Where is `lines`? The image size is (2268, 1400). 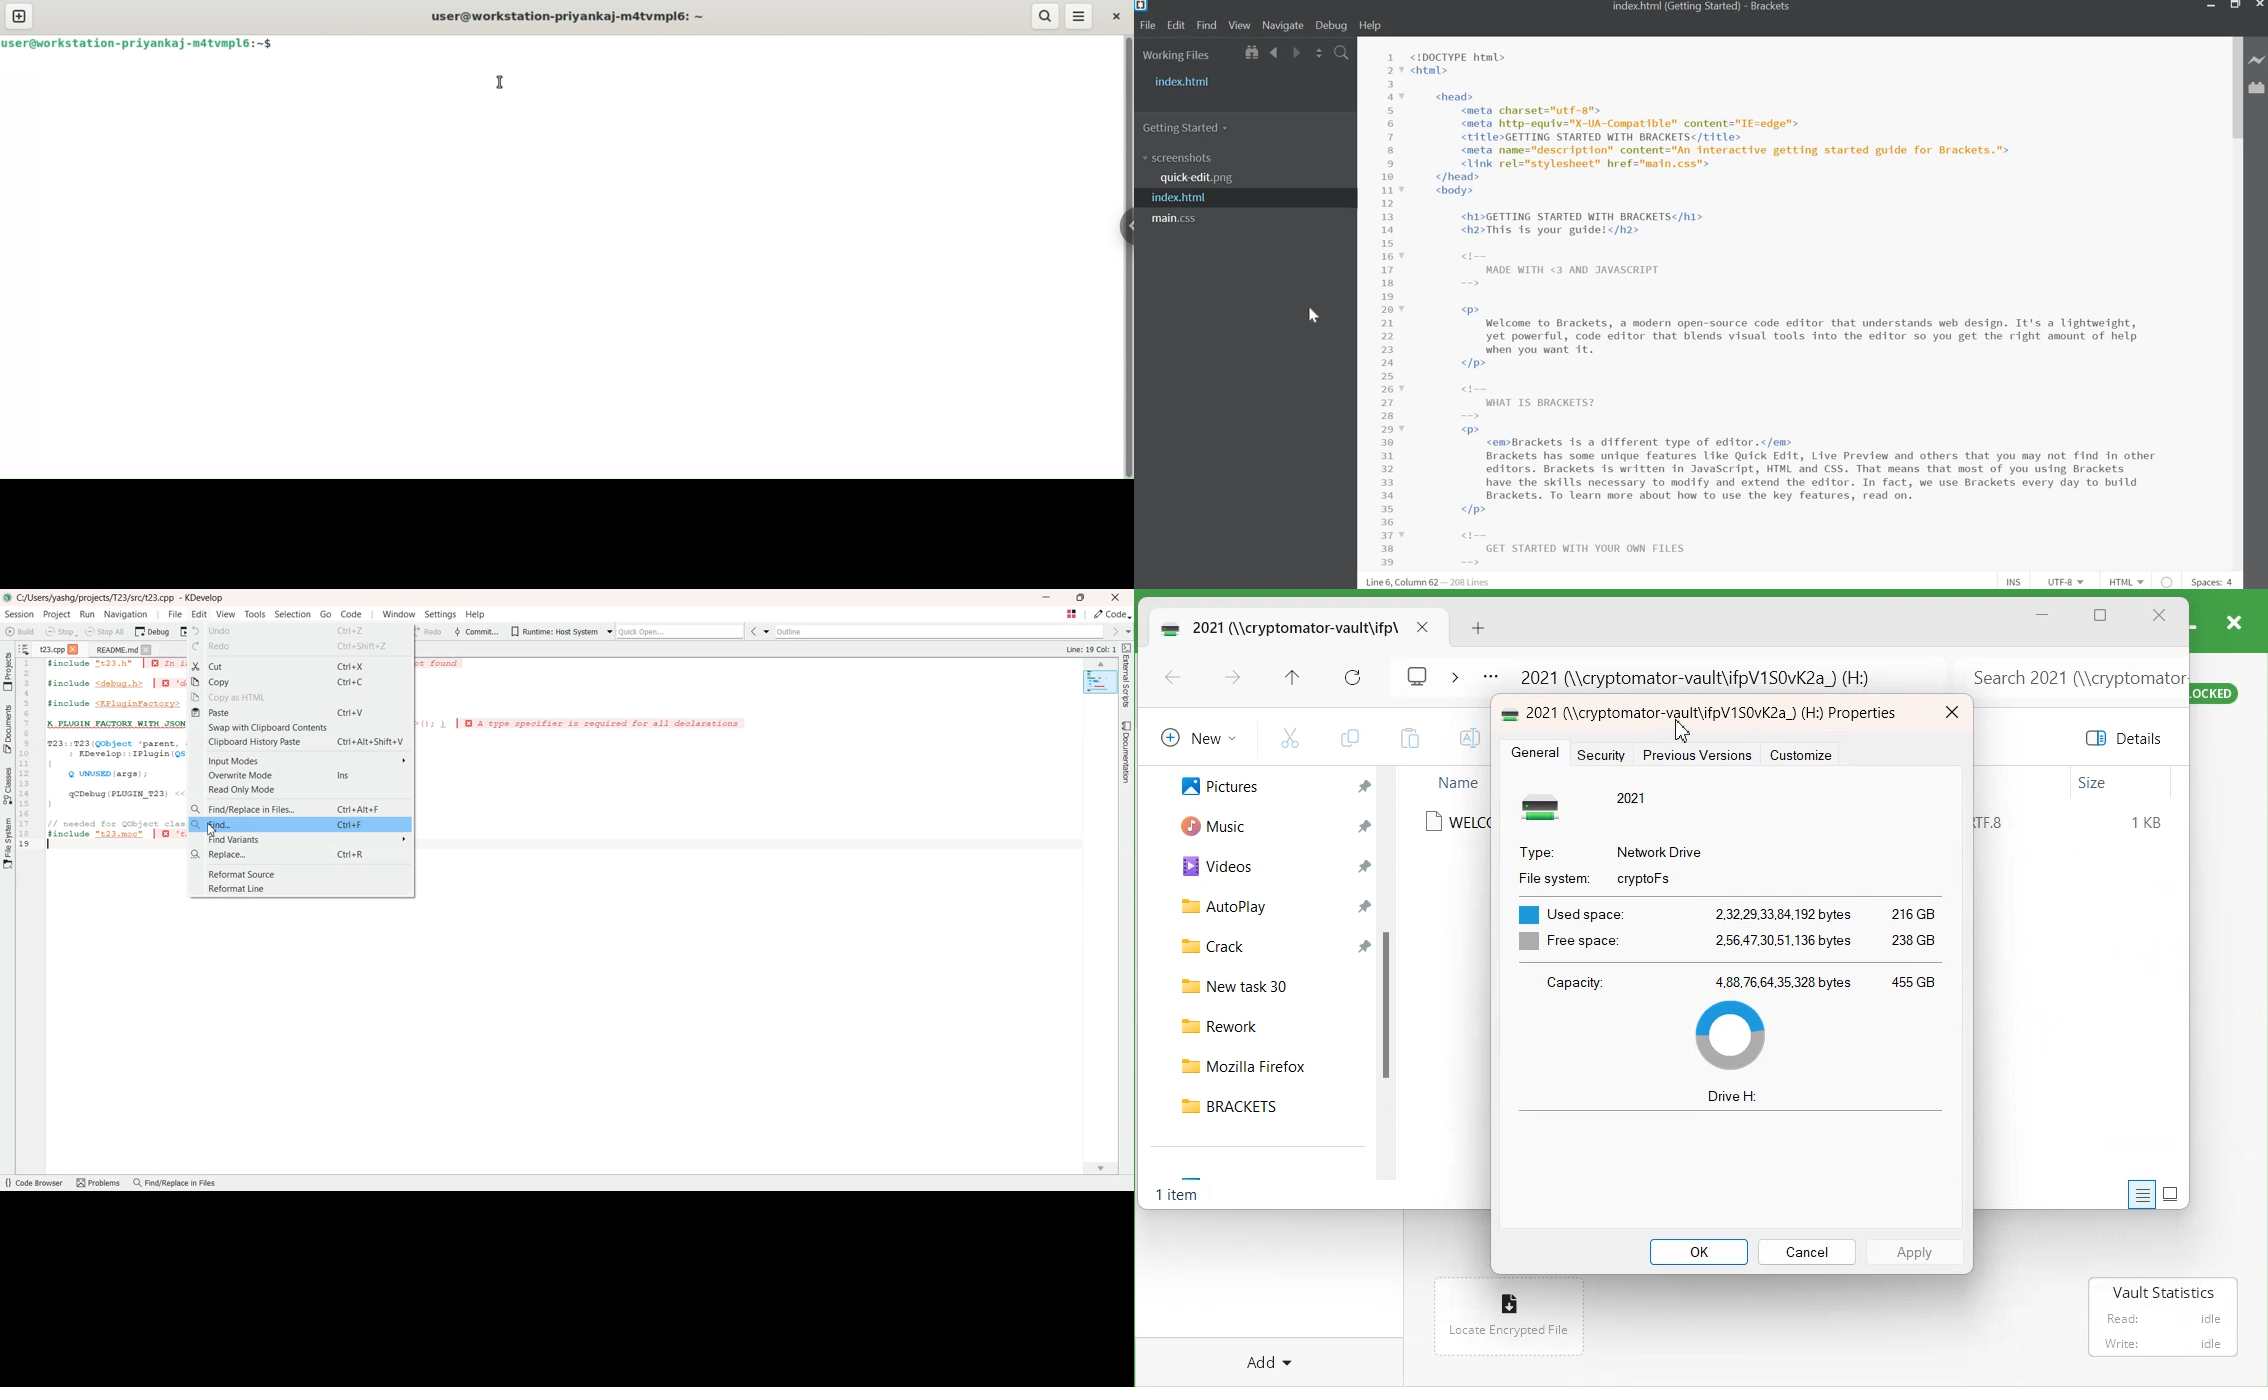
lines is located at coordinates (1471, 582).